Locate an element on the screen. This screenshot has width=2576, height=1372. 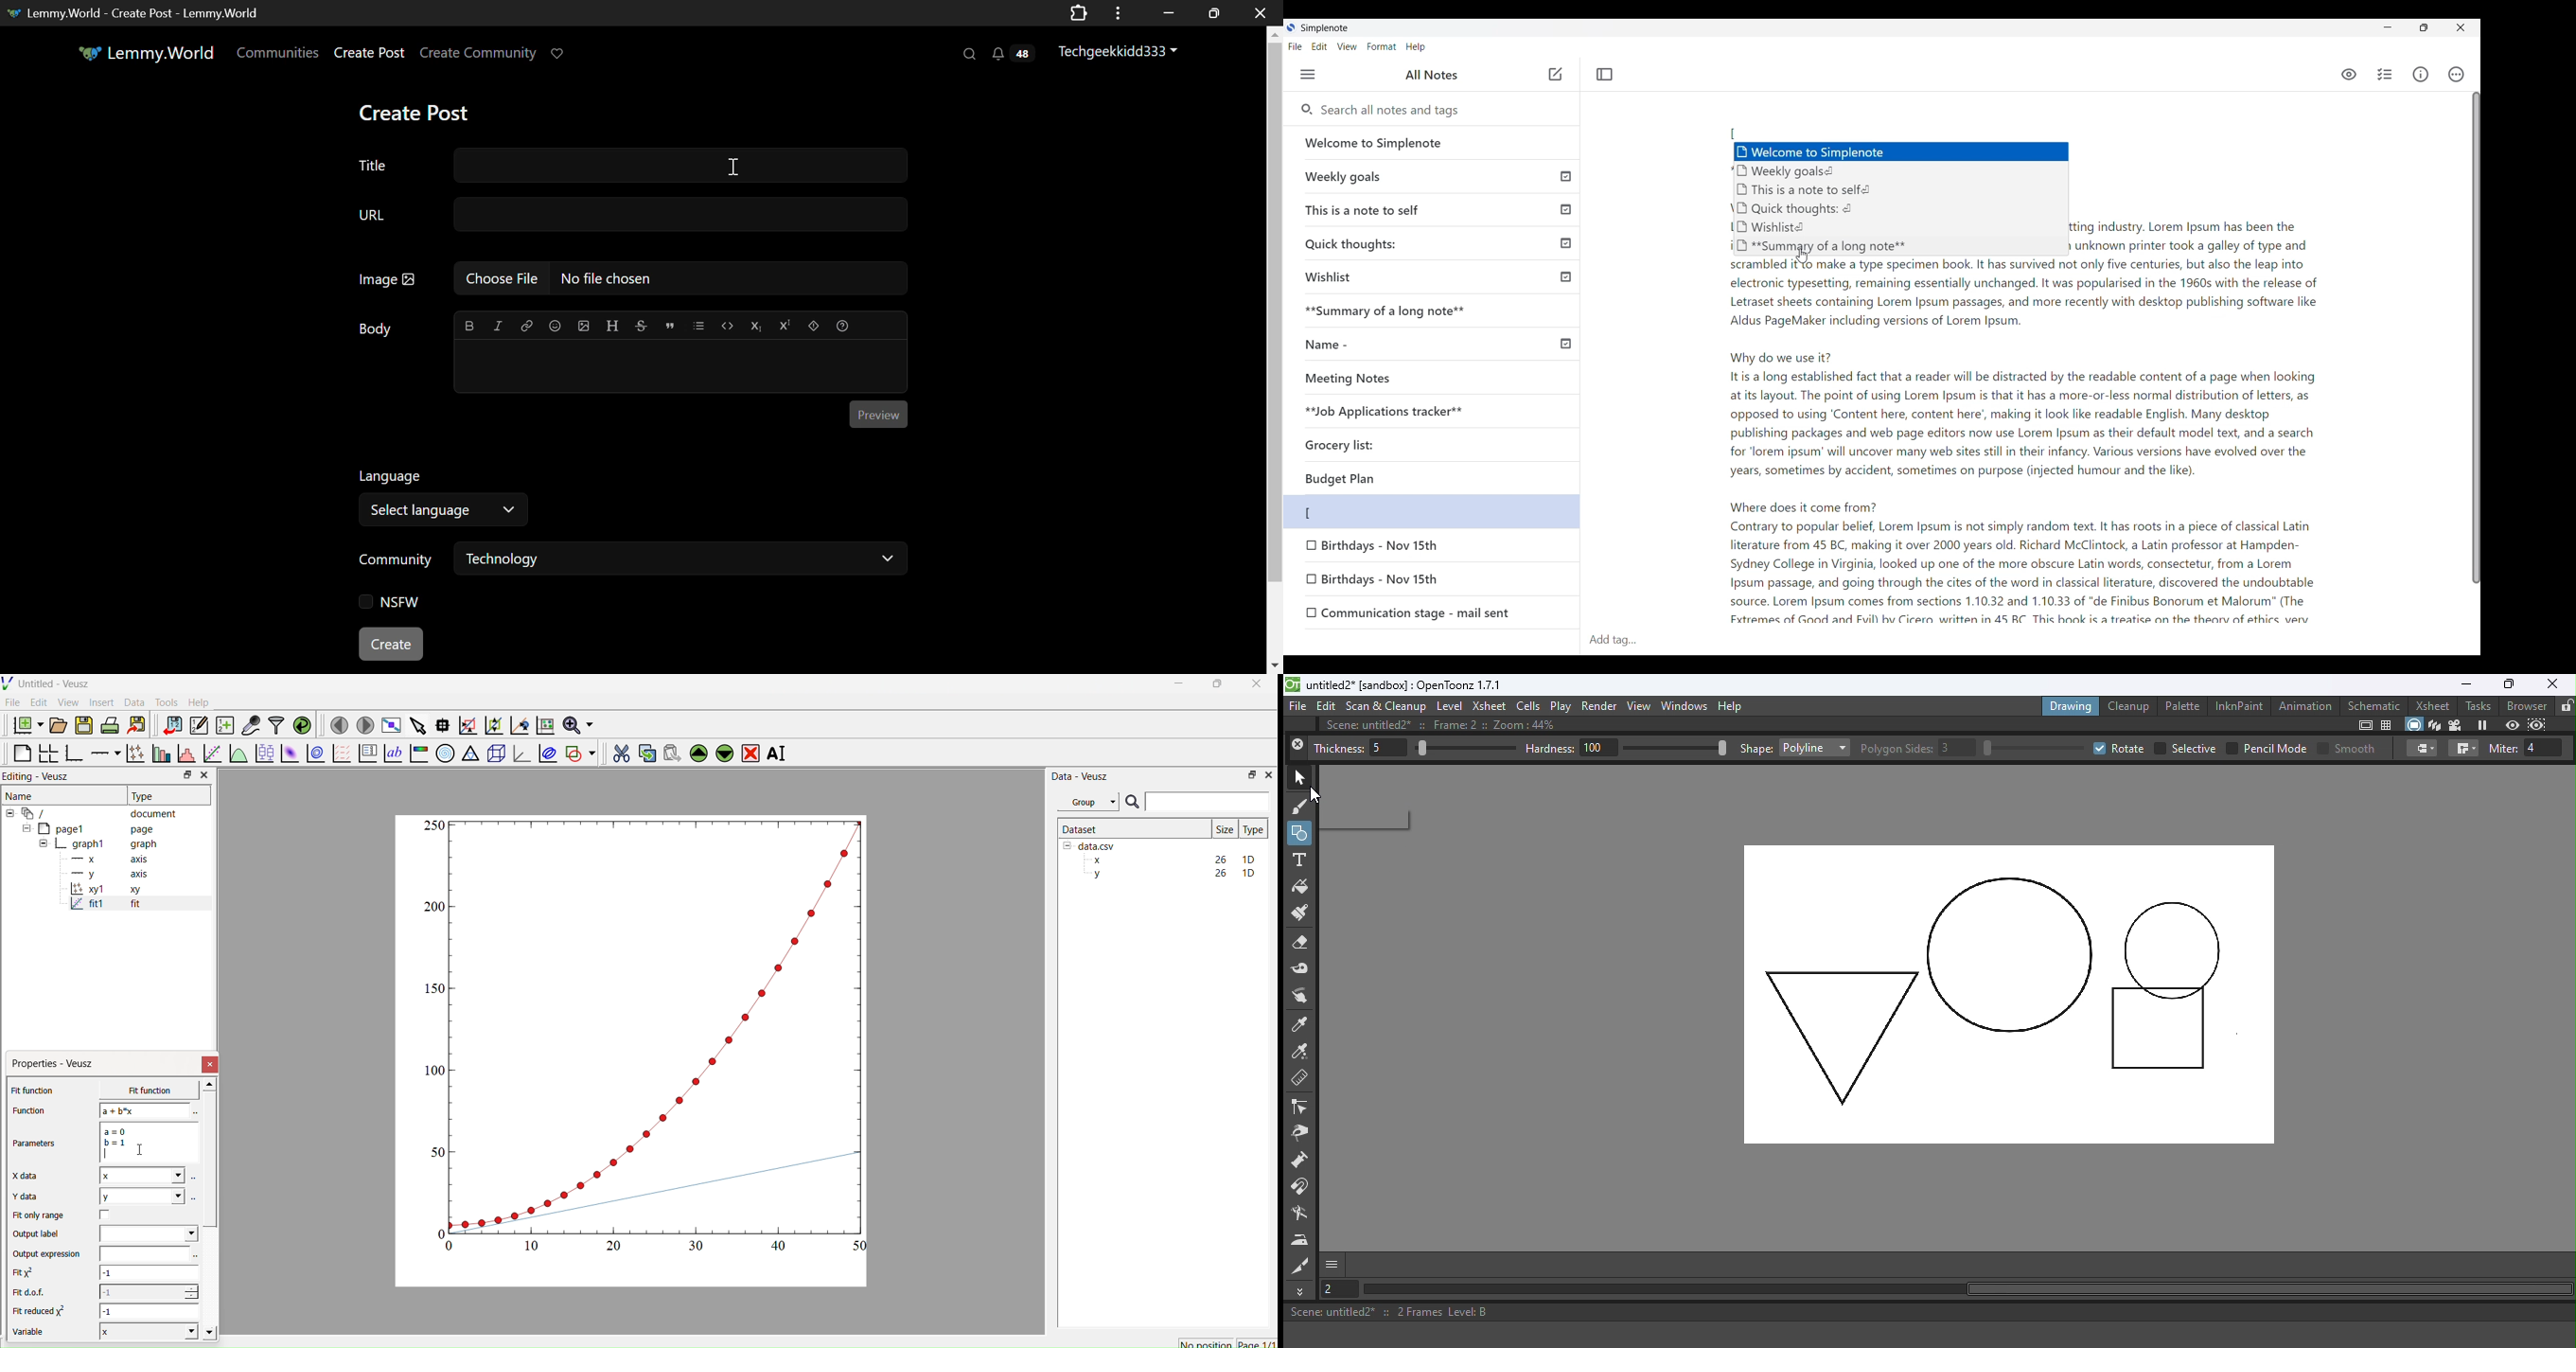
Sub-camera preview is located at coordinates (2537, 724).